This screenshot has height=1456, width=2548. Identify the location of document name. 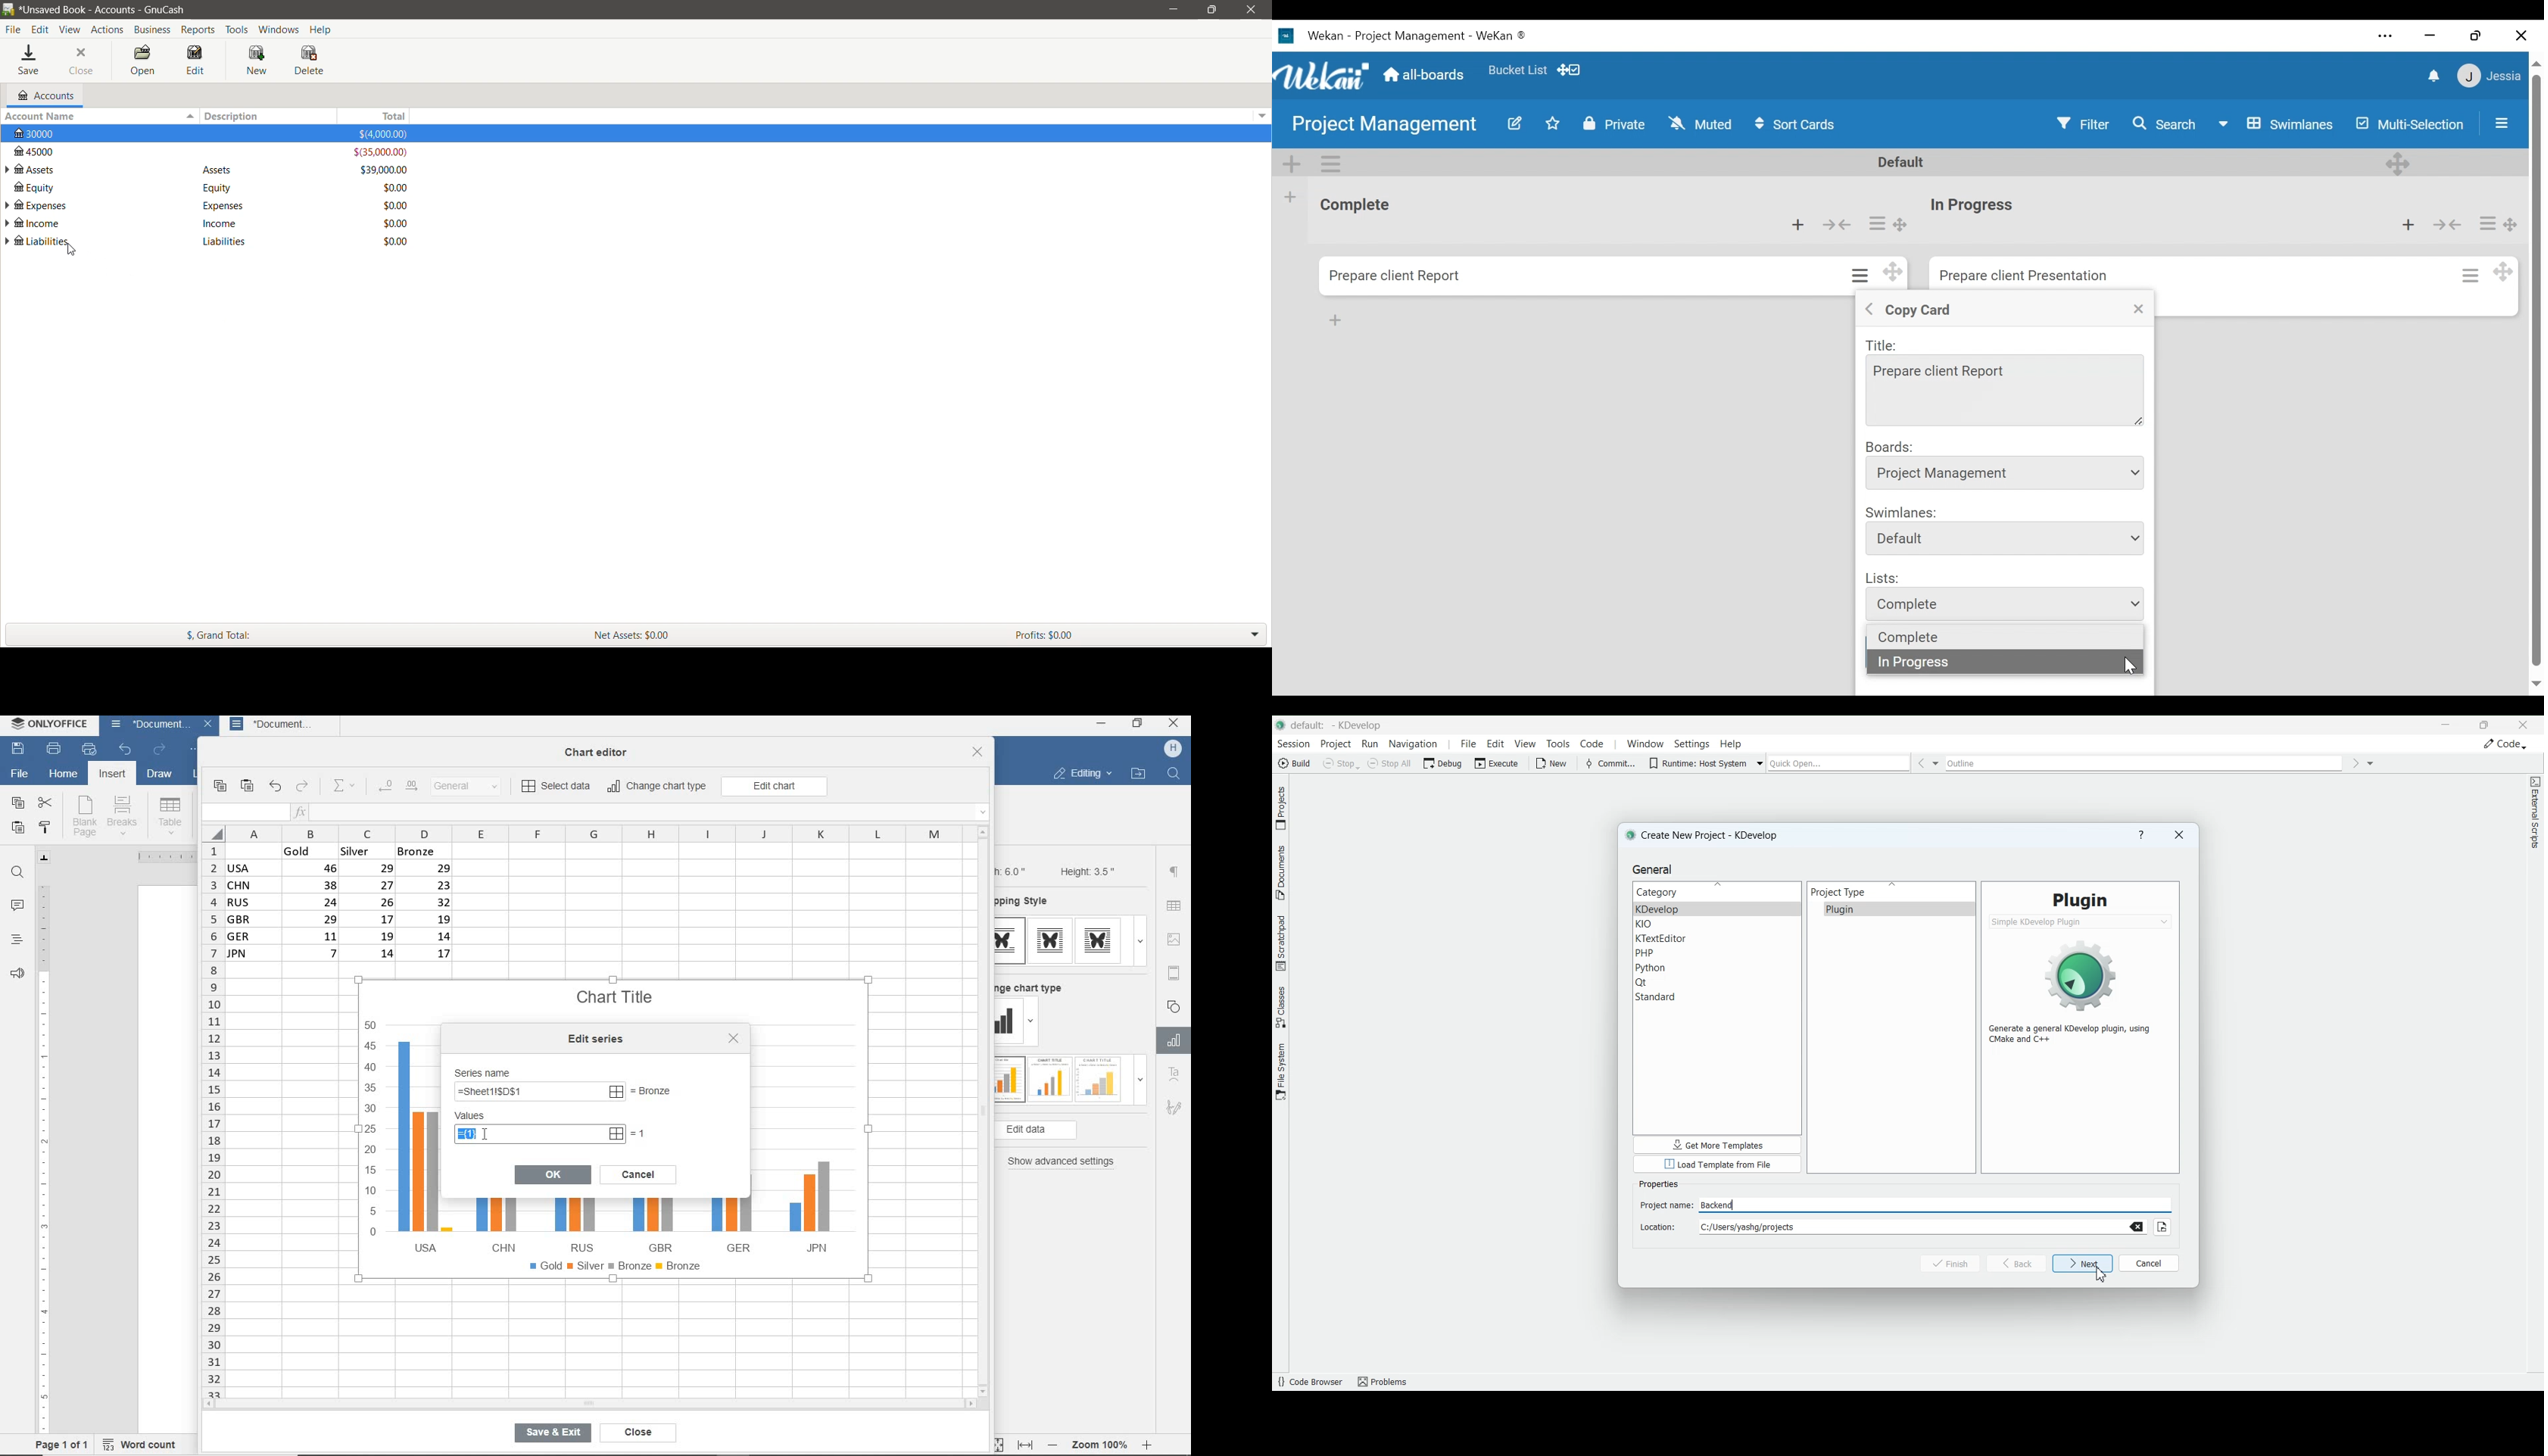
(146, 726).